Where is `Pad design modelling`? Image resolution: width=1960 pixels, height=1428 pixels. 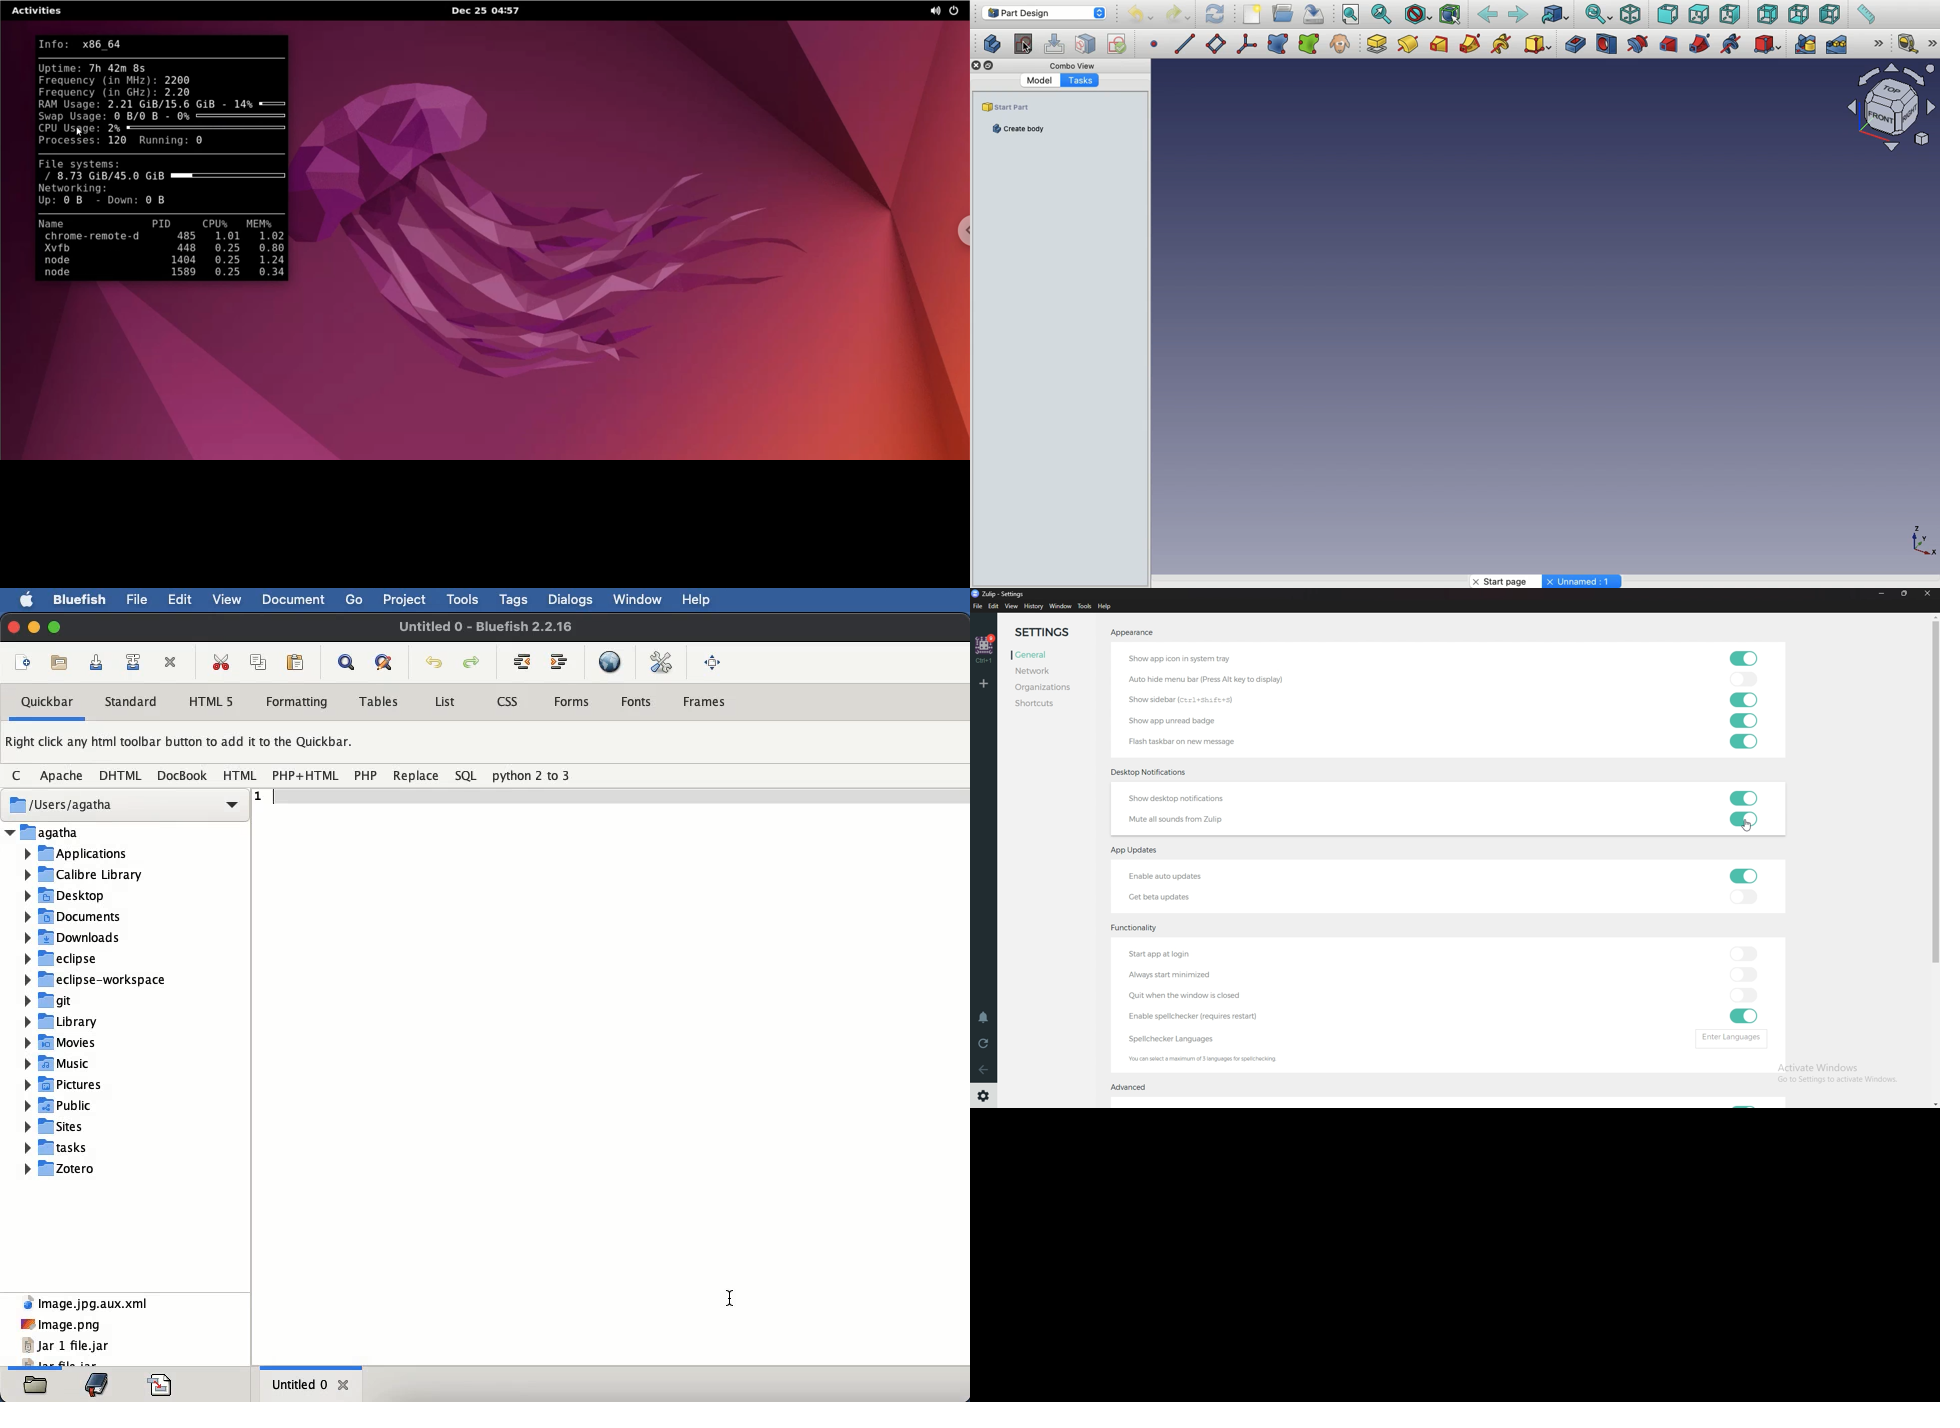
Pad design modelling is located at coordinates (1409, 46).